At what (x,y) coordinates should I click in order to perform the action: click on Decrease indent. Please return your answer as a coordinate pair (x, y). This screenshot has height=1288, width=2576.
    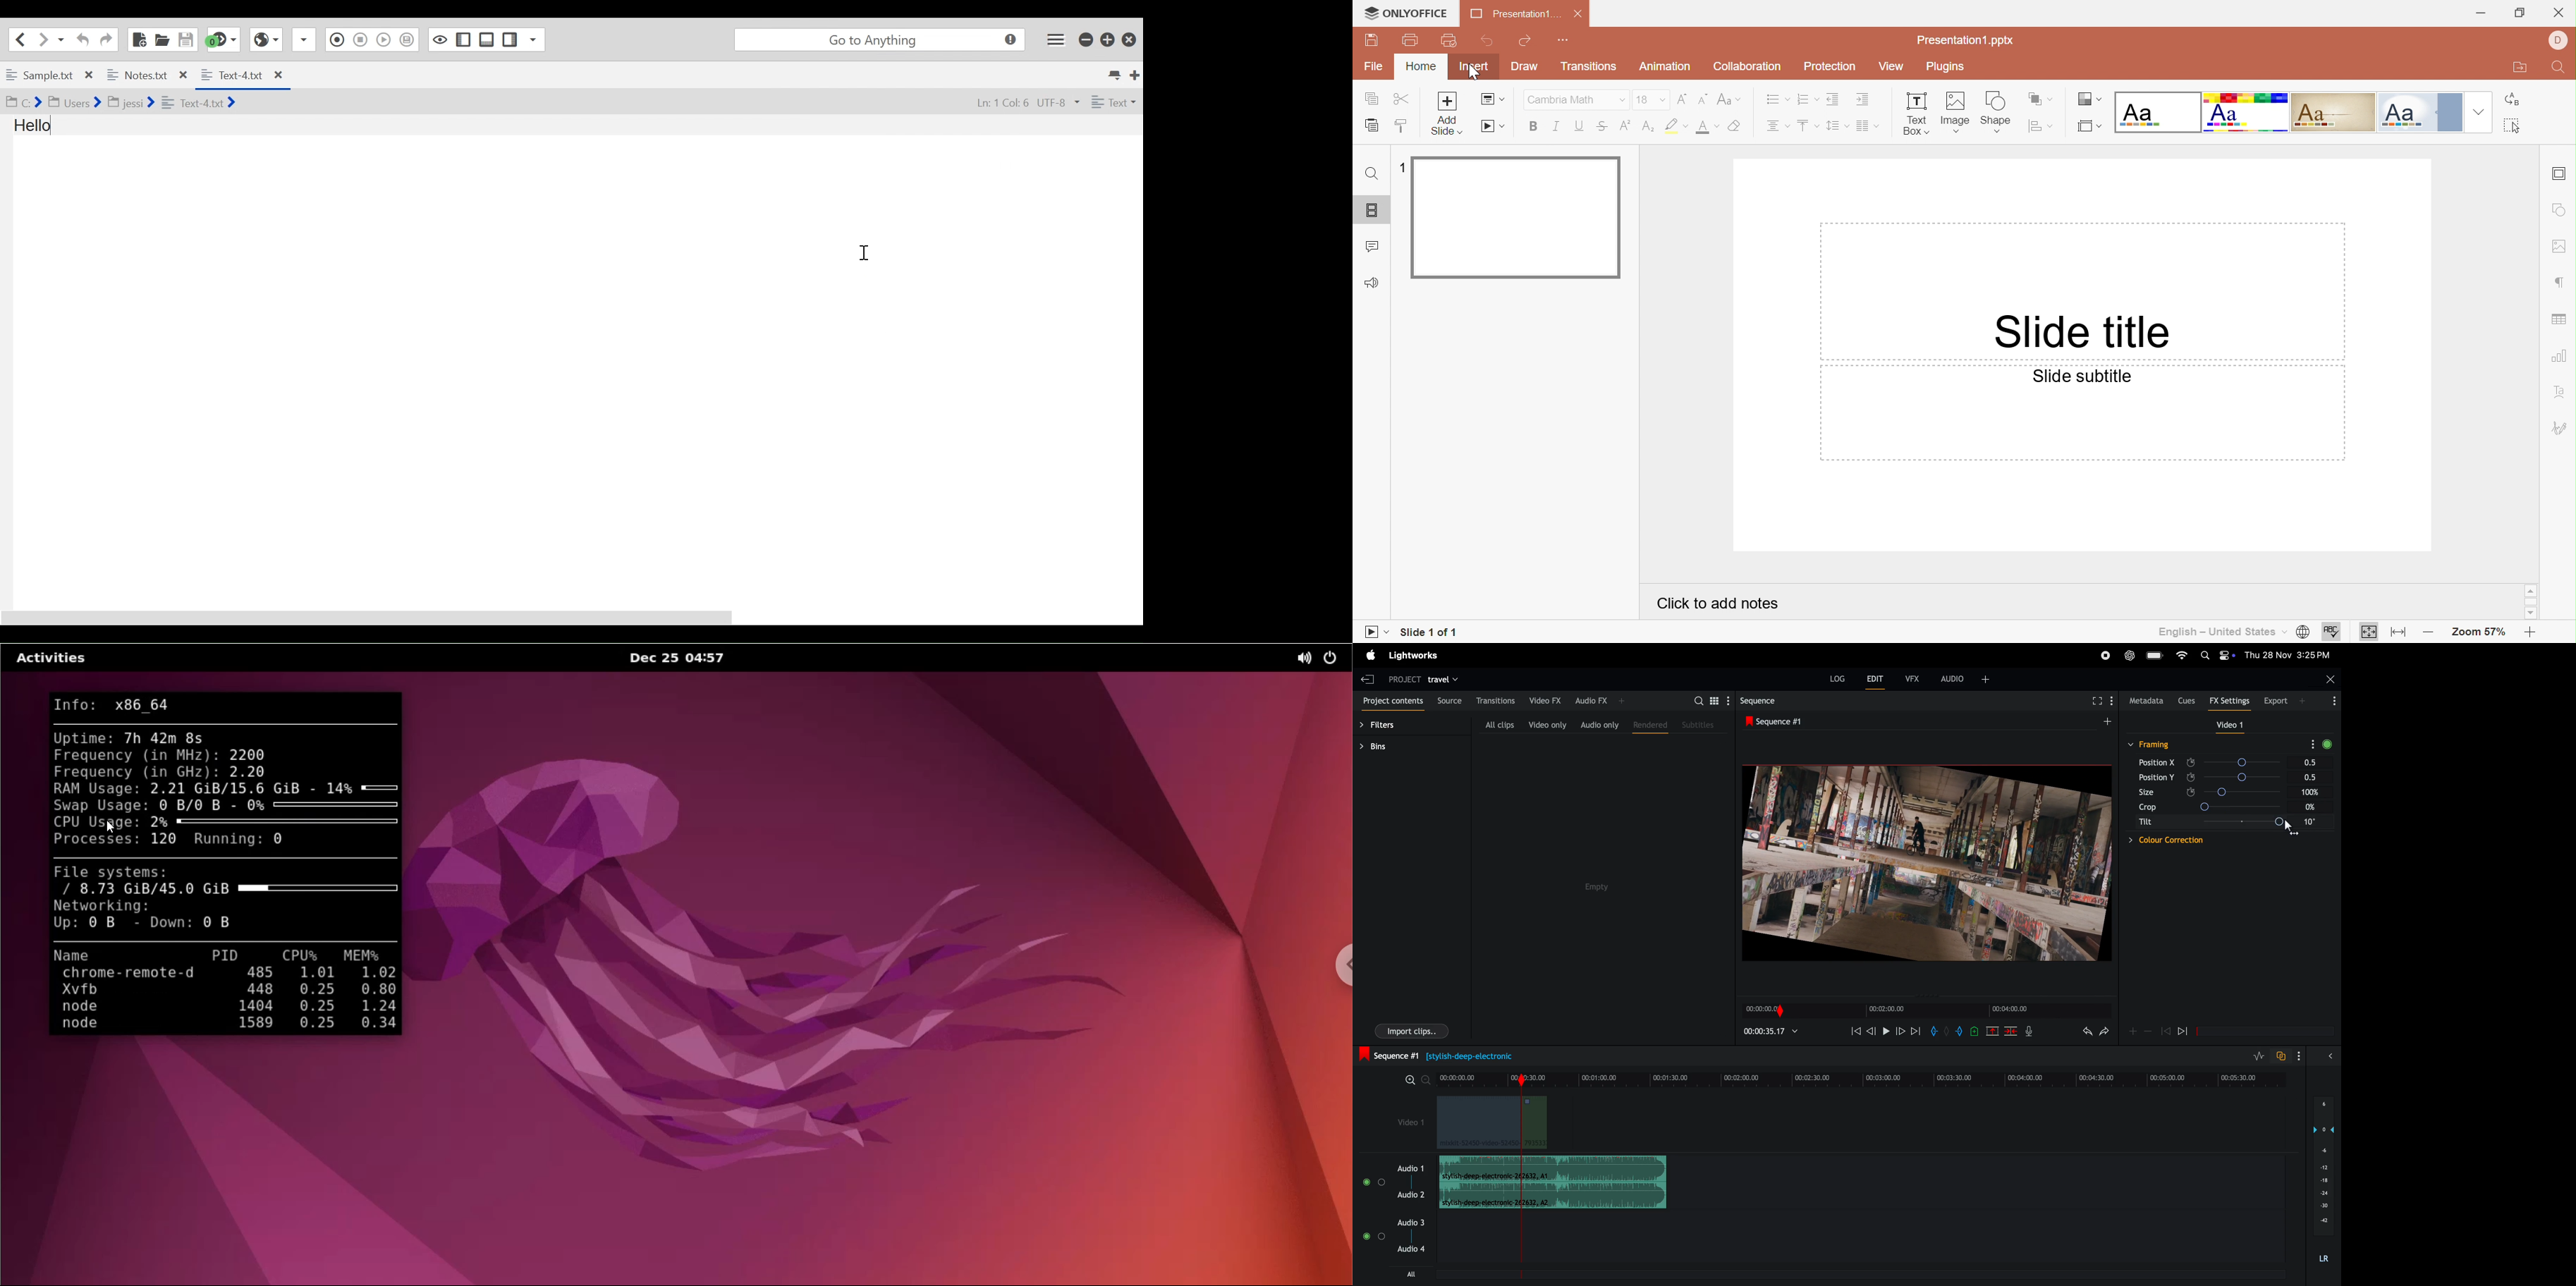
    Looking at the image, I should click on (1833, 100).